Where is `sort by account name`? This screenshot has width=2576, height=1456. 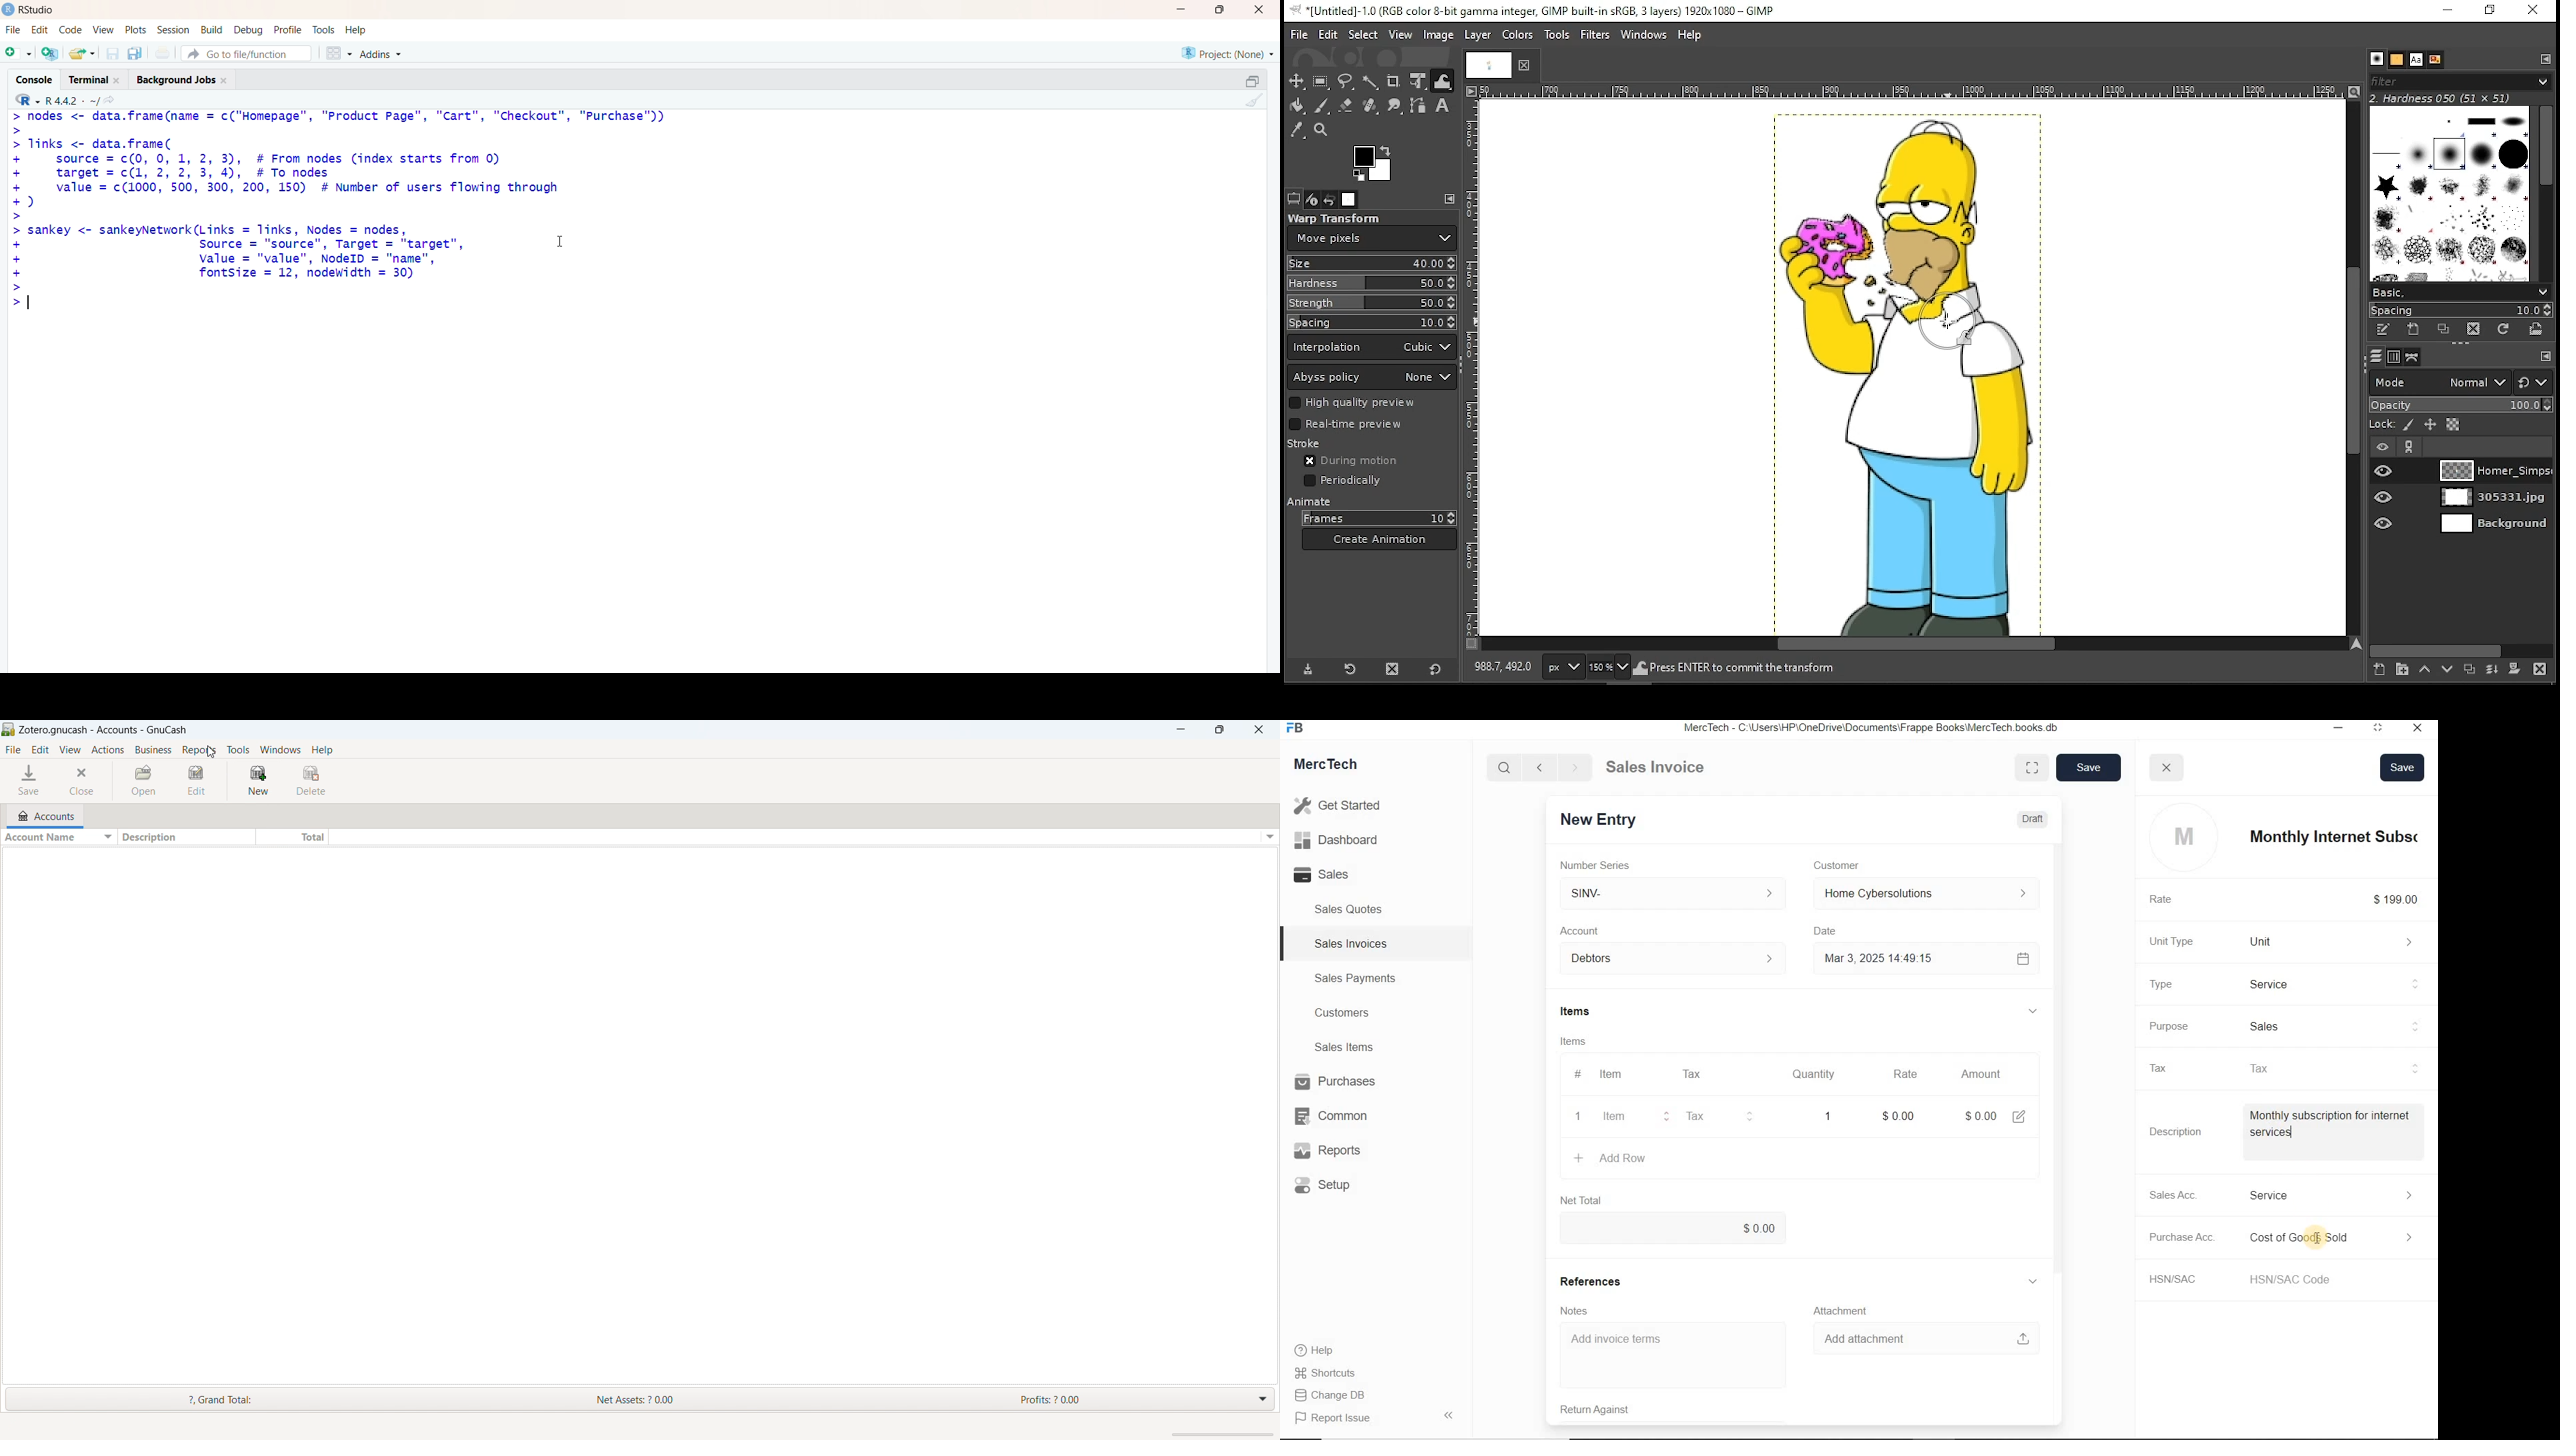 sort by account name is located at coordinates (58, 837).